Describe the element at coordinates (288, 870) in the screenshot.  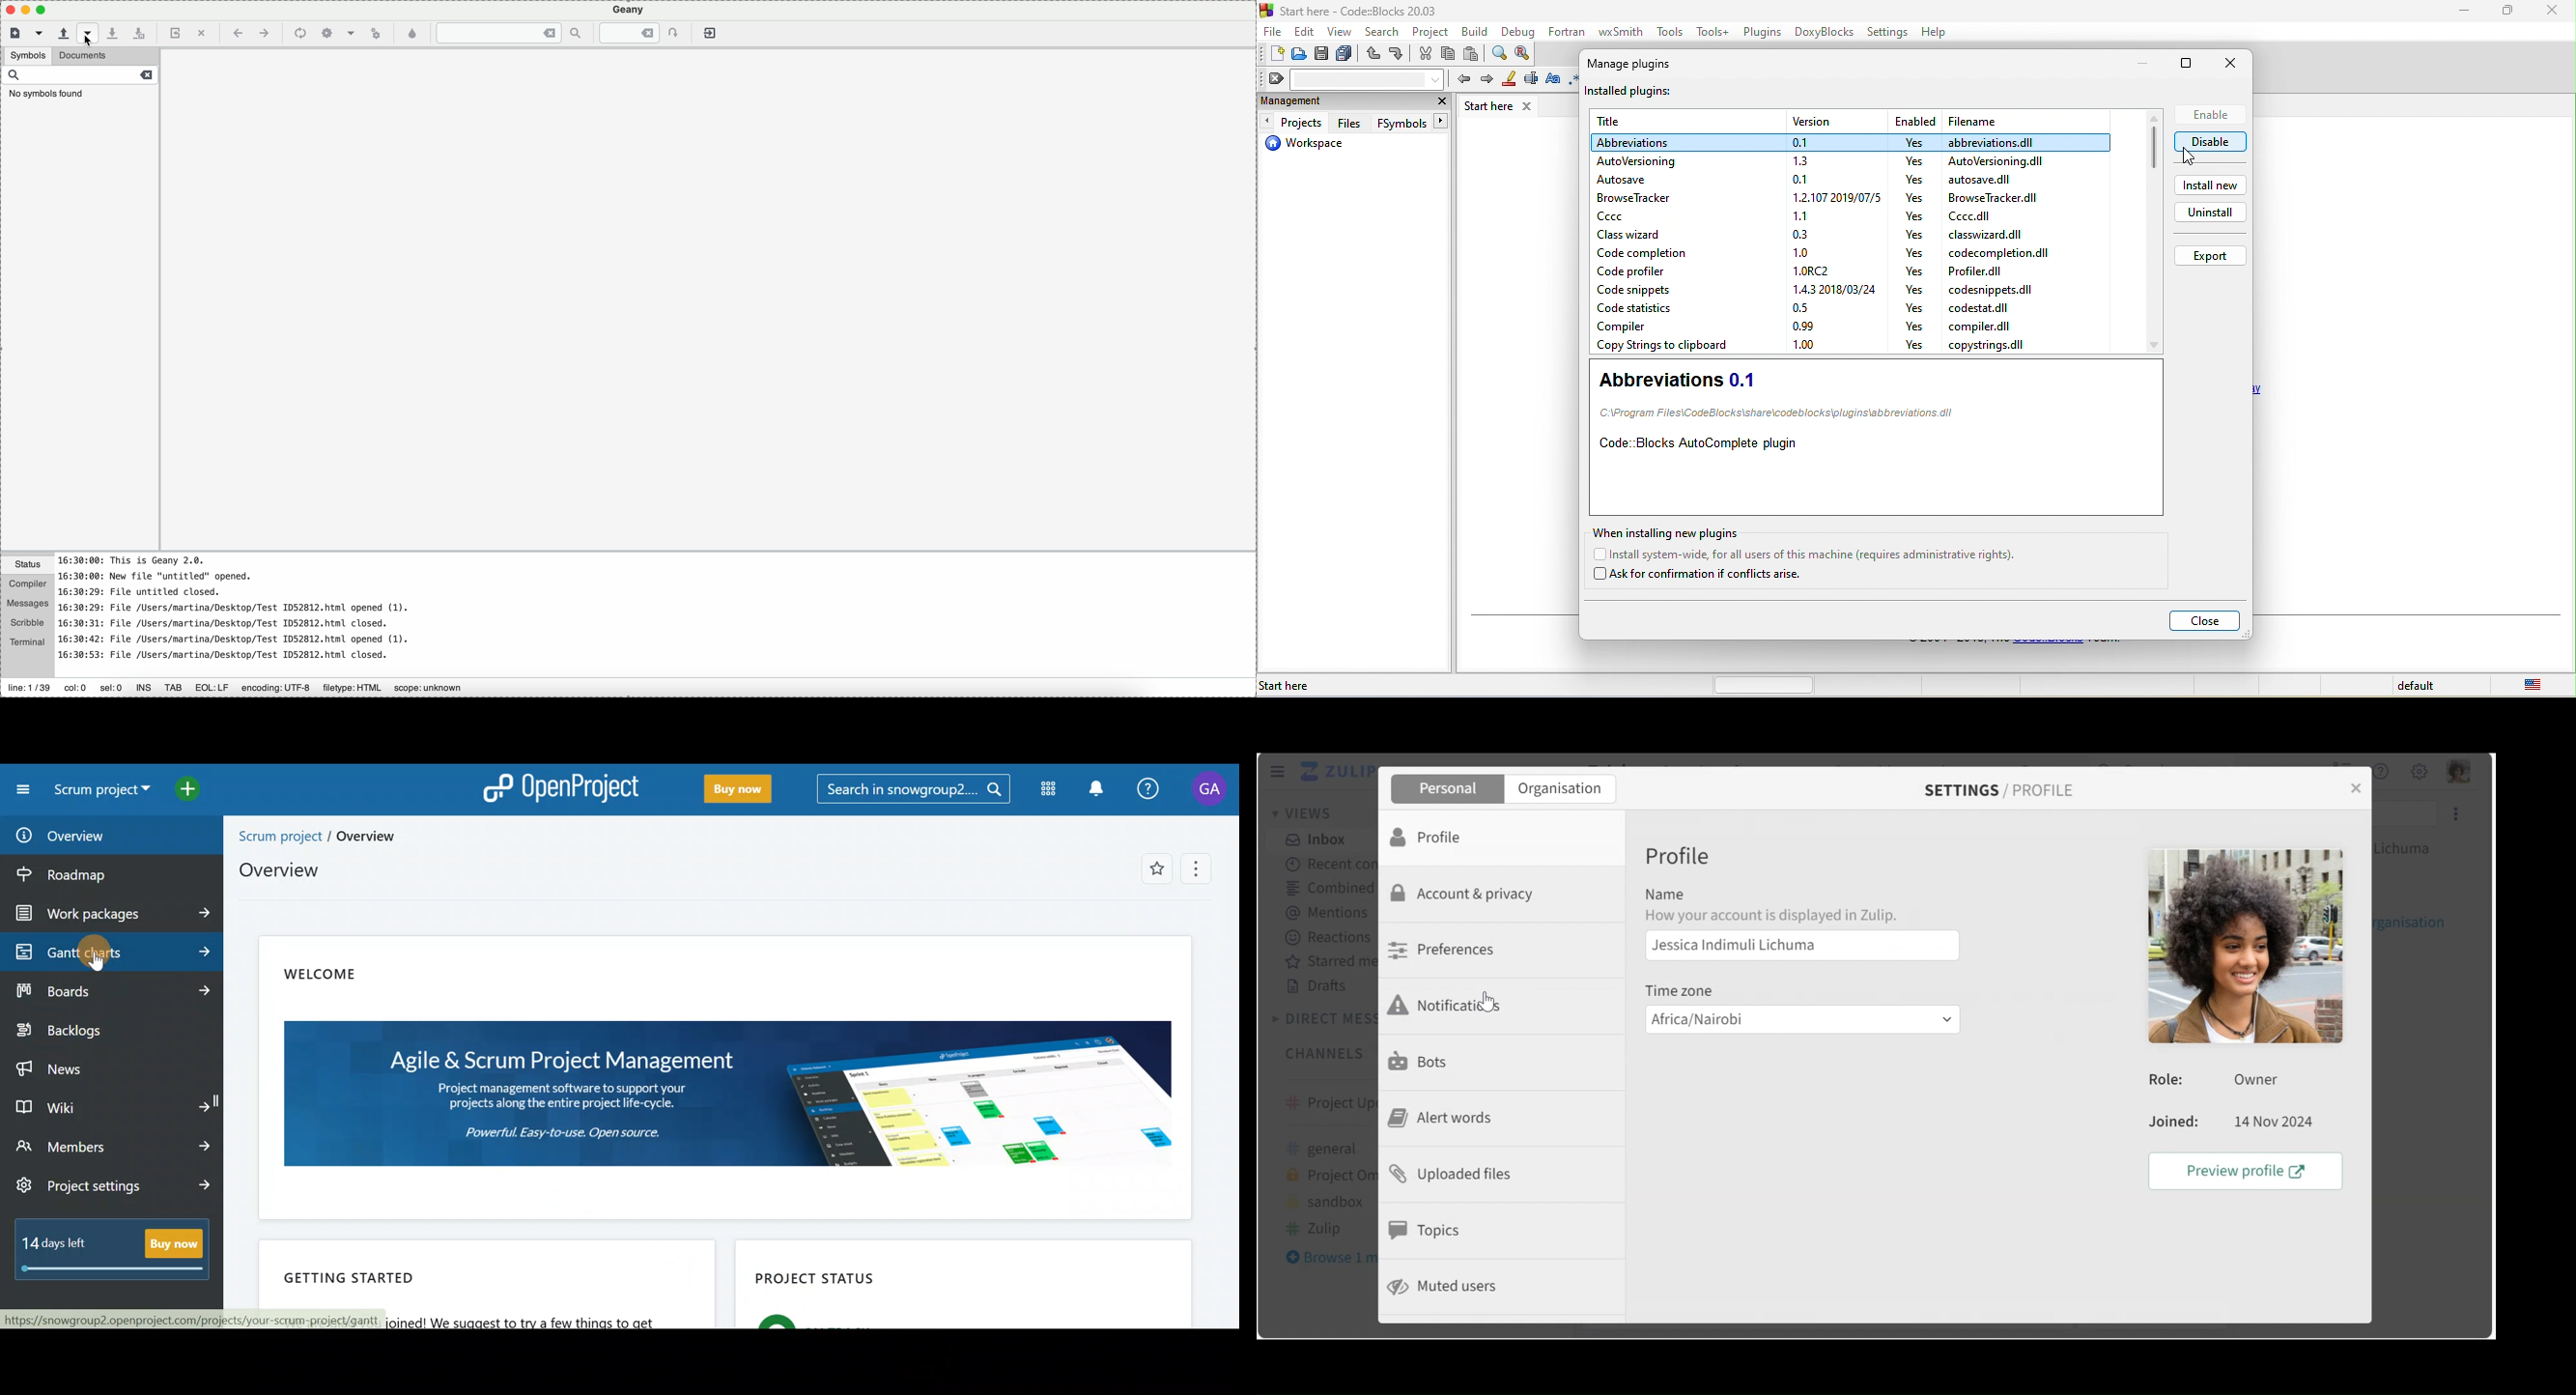
I see `Overview` at that location.